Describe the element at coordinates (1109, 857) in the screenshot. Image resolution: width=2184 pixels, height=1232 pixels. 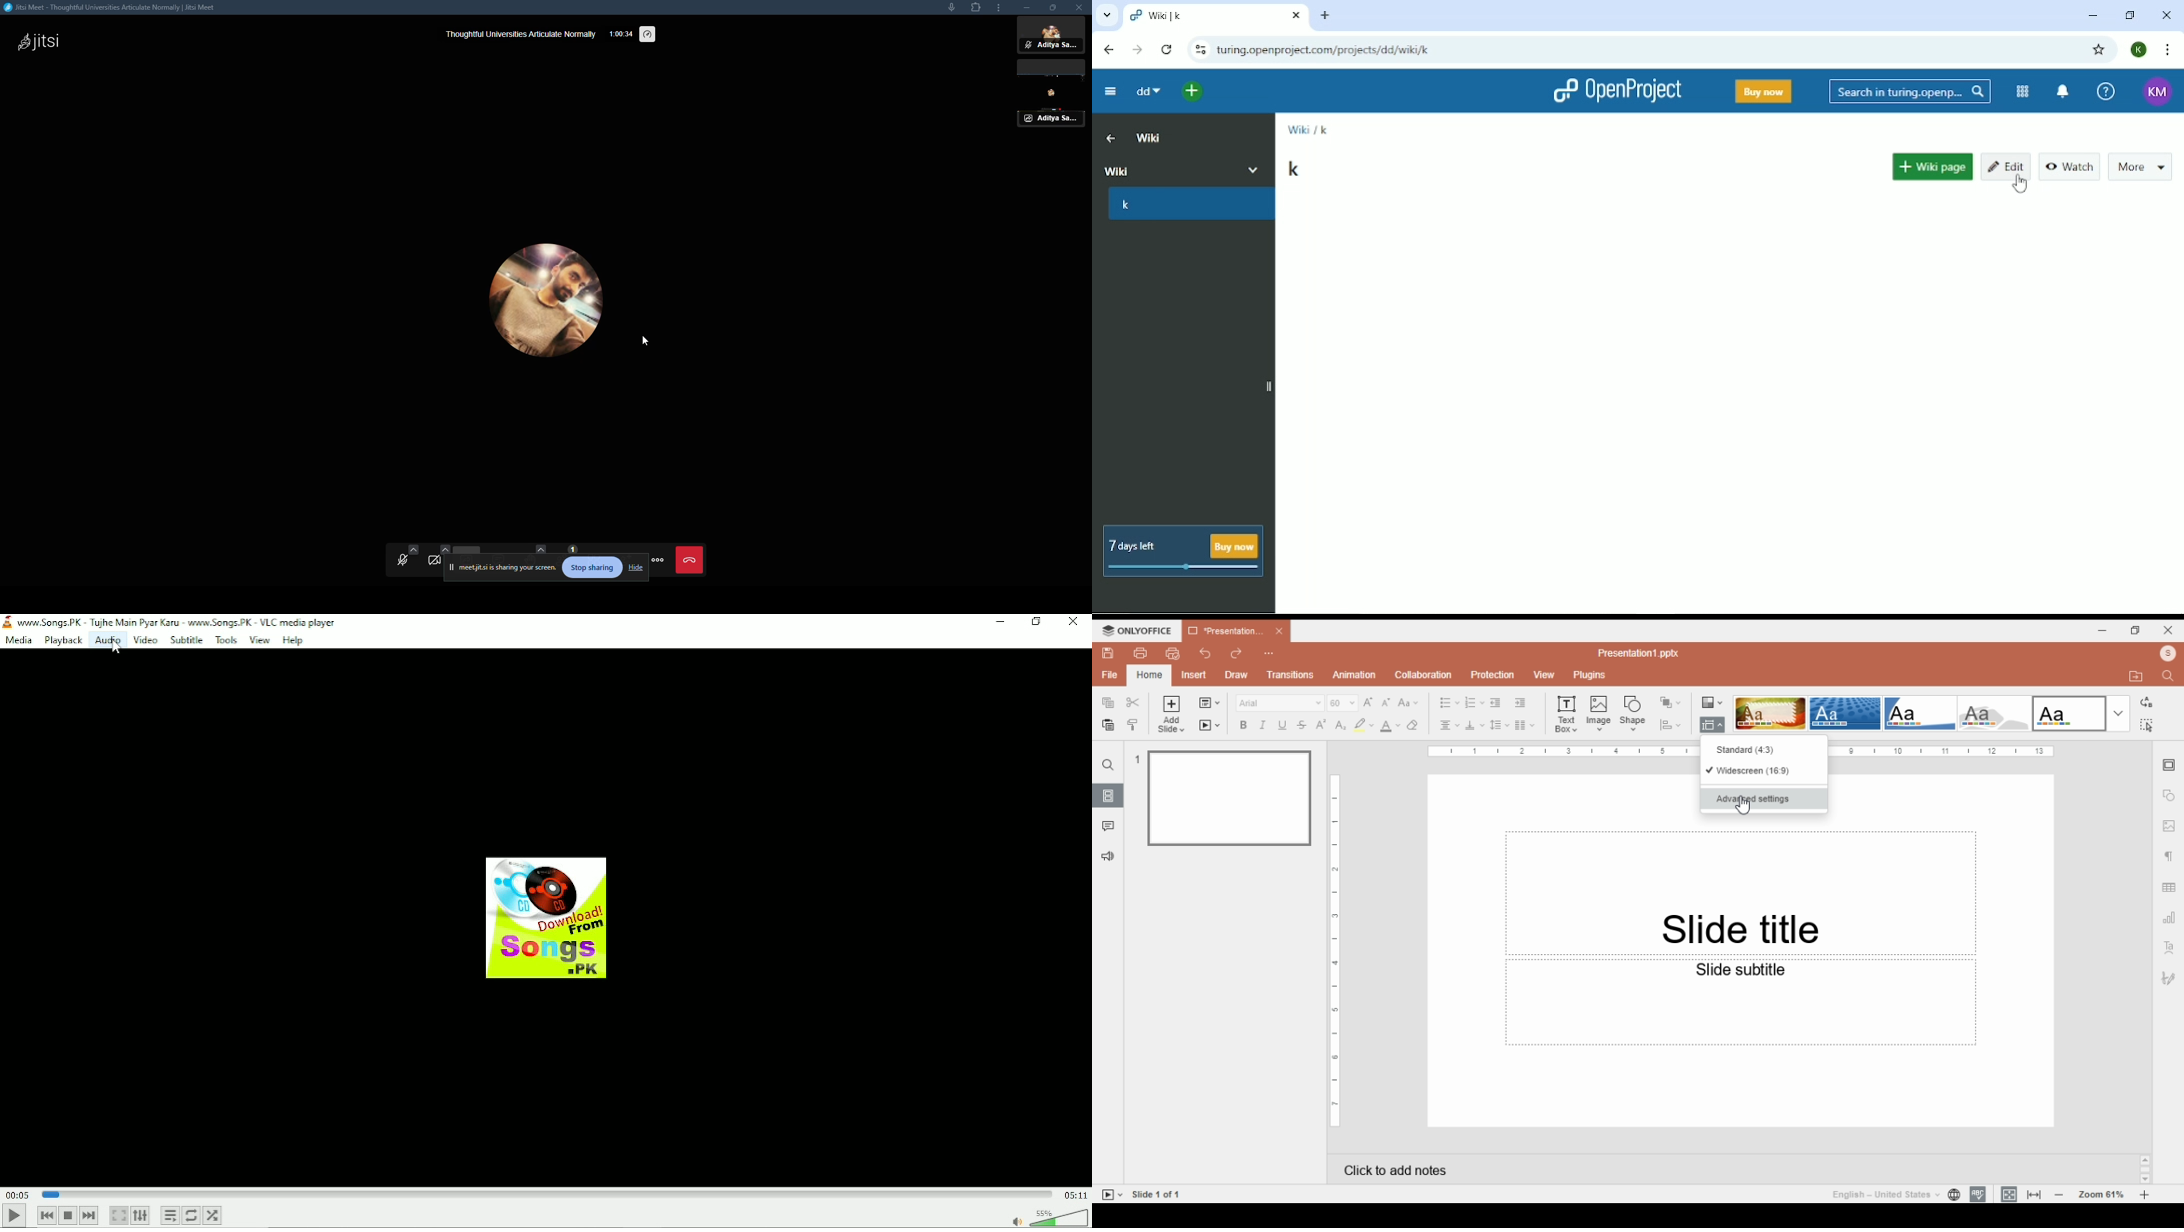
I see `feedback and support` at that location.